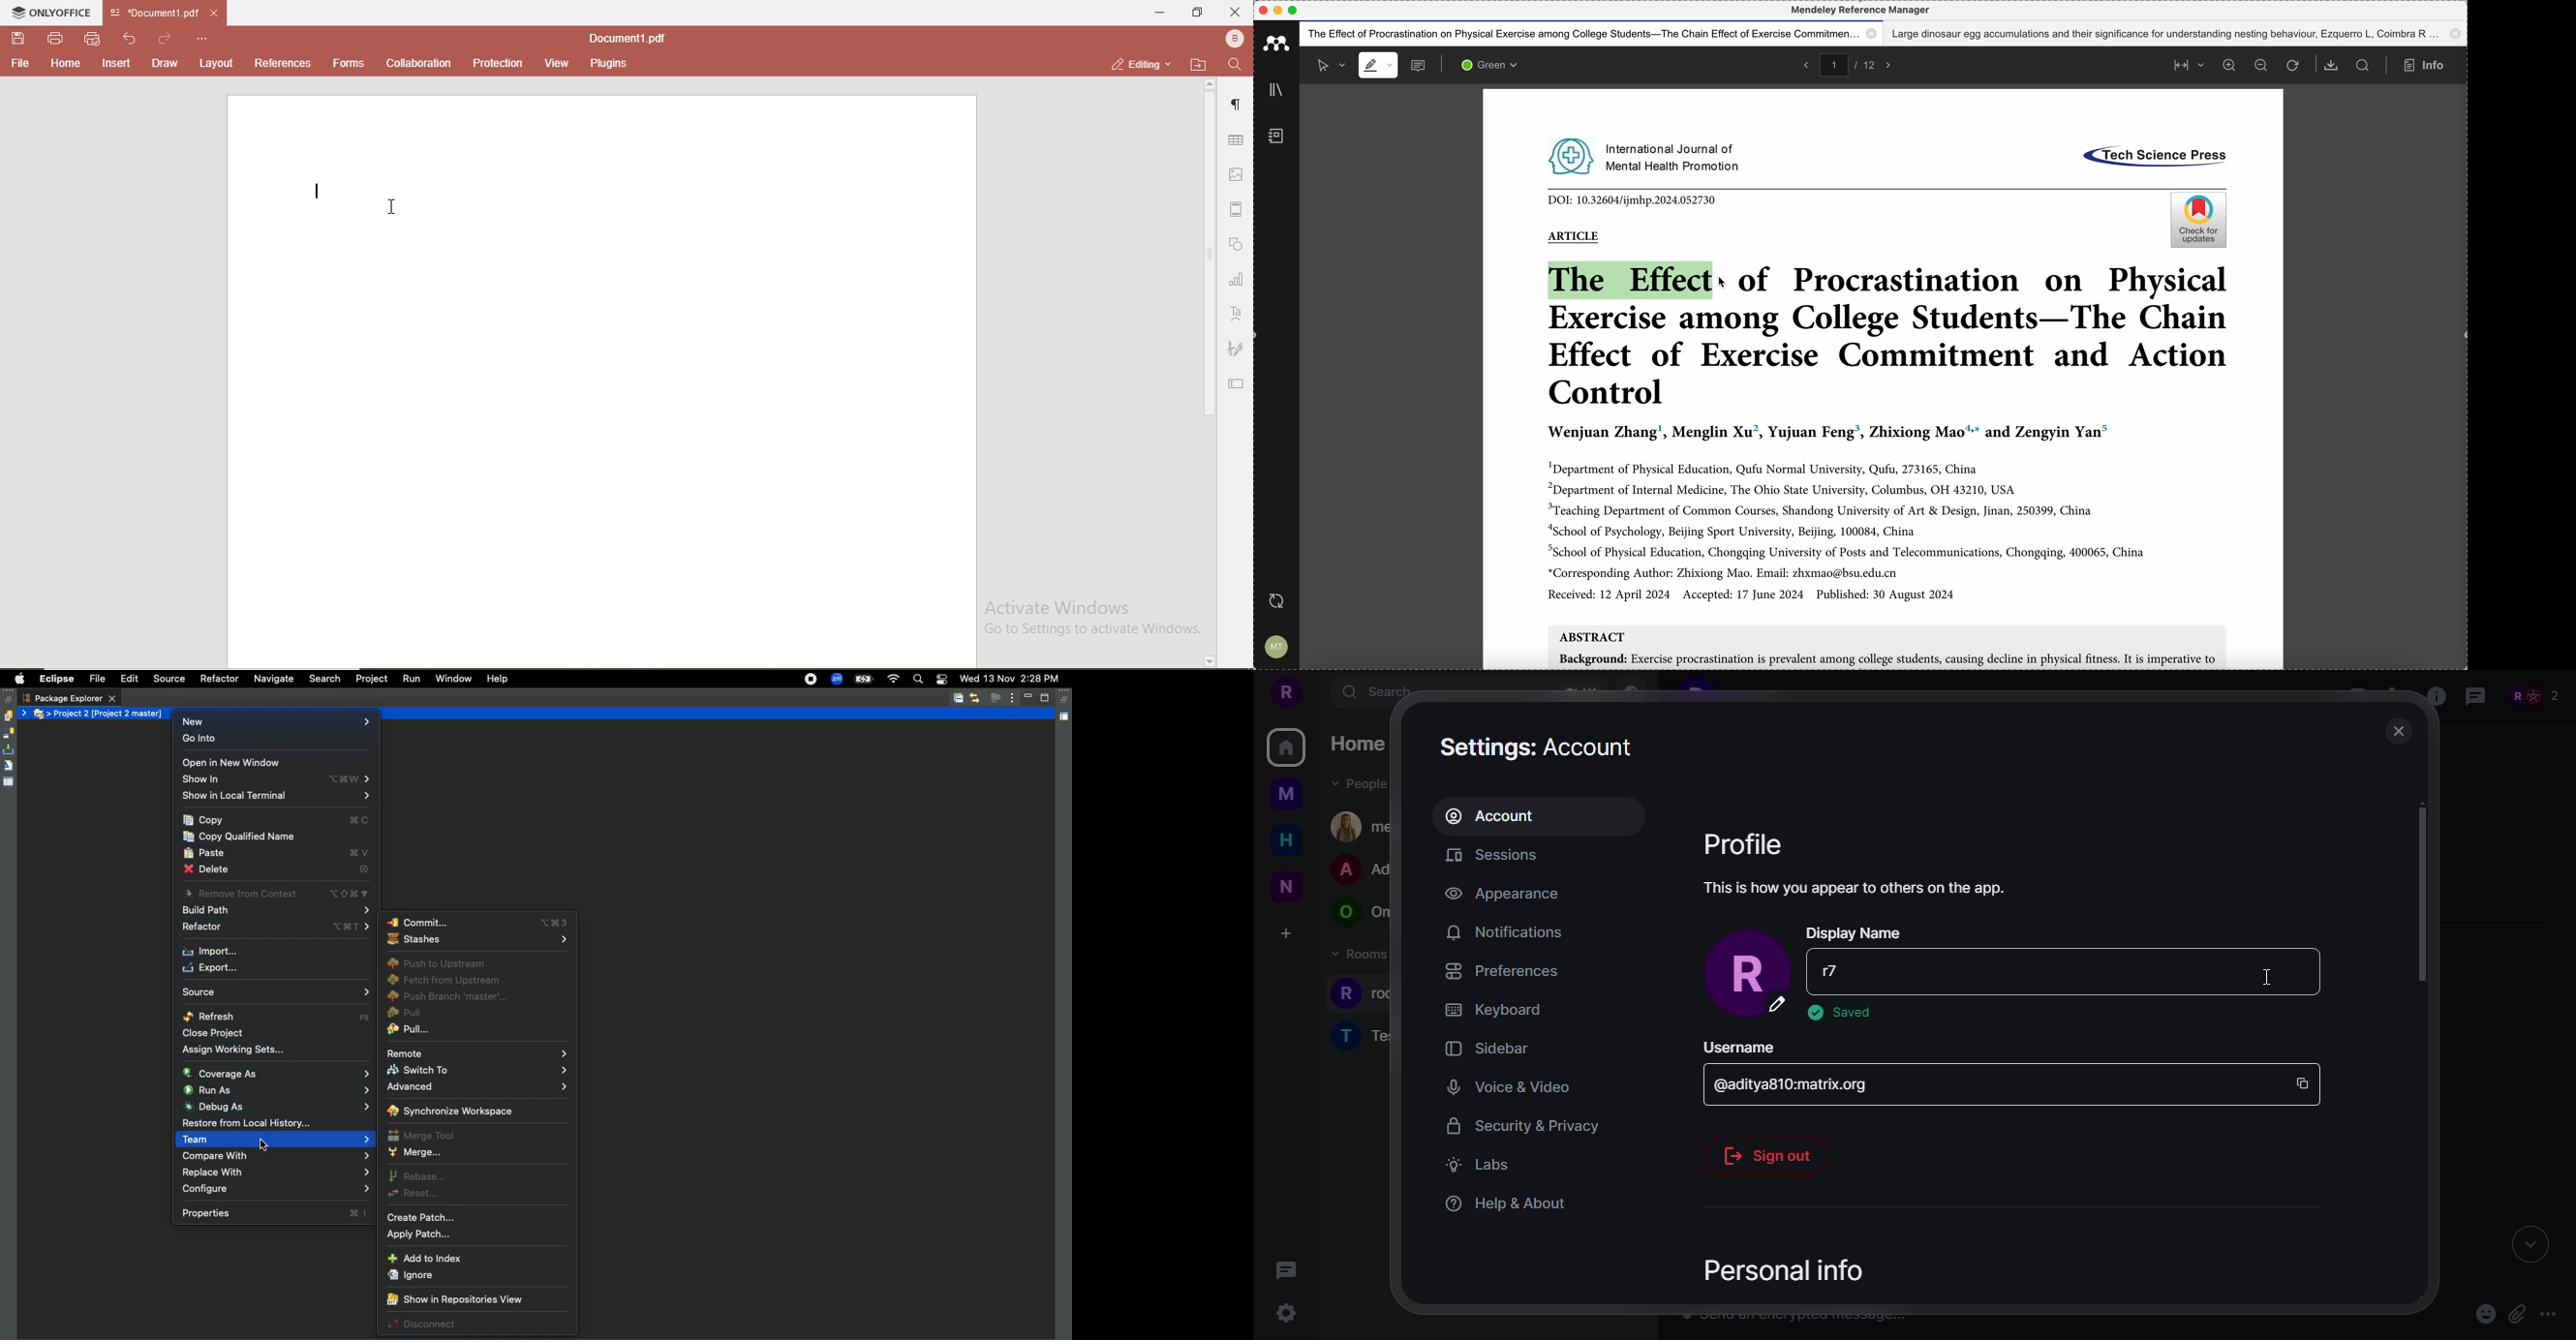 This screenshot has width=2576, height=1344. I want to click on pdf opened, so click(2007, 379).